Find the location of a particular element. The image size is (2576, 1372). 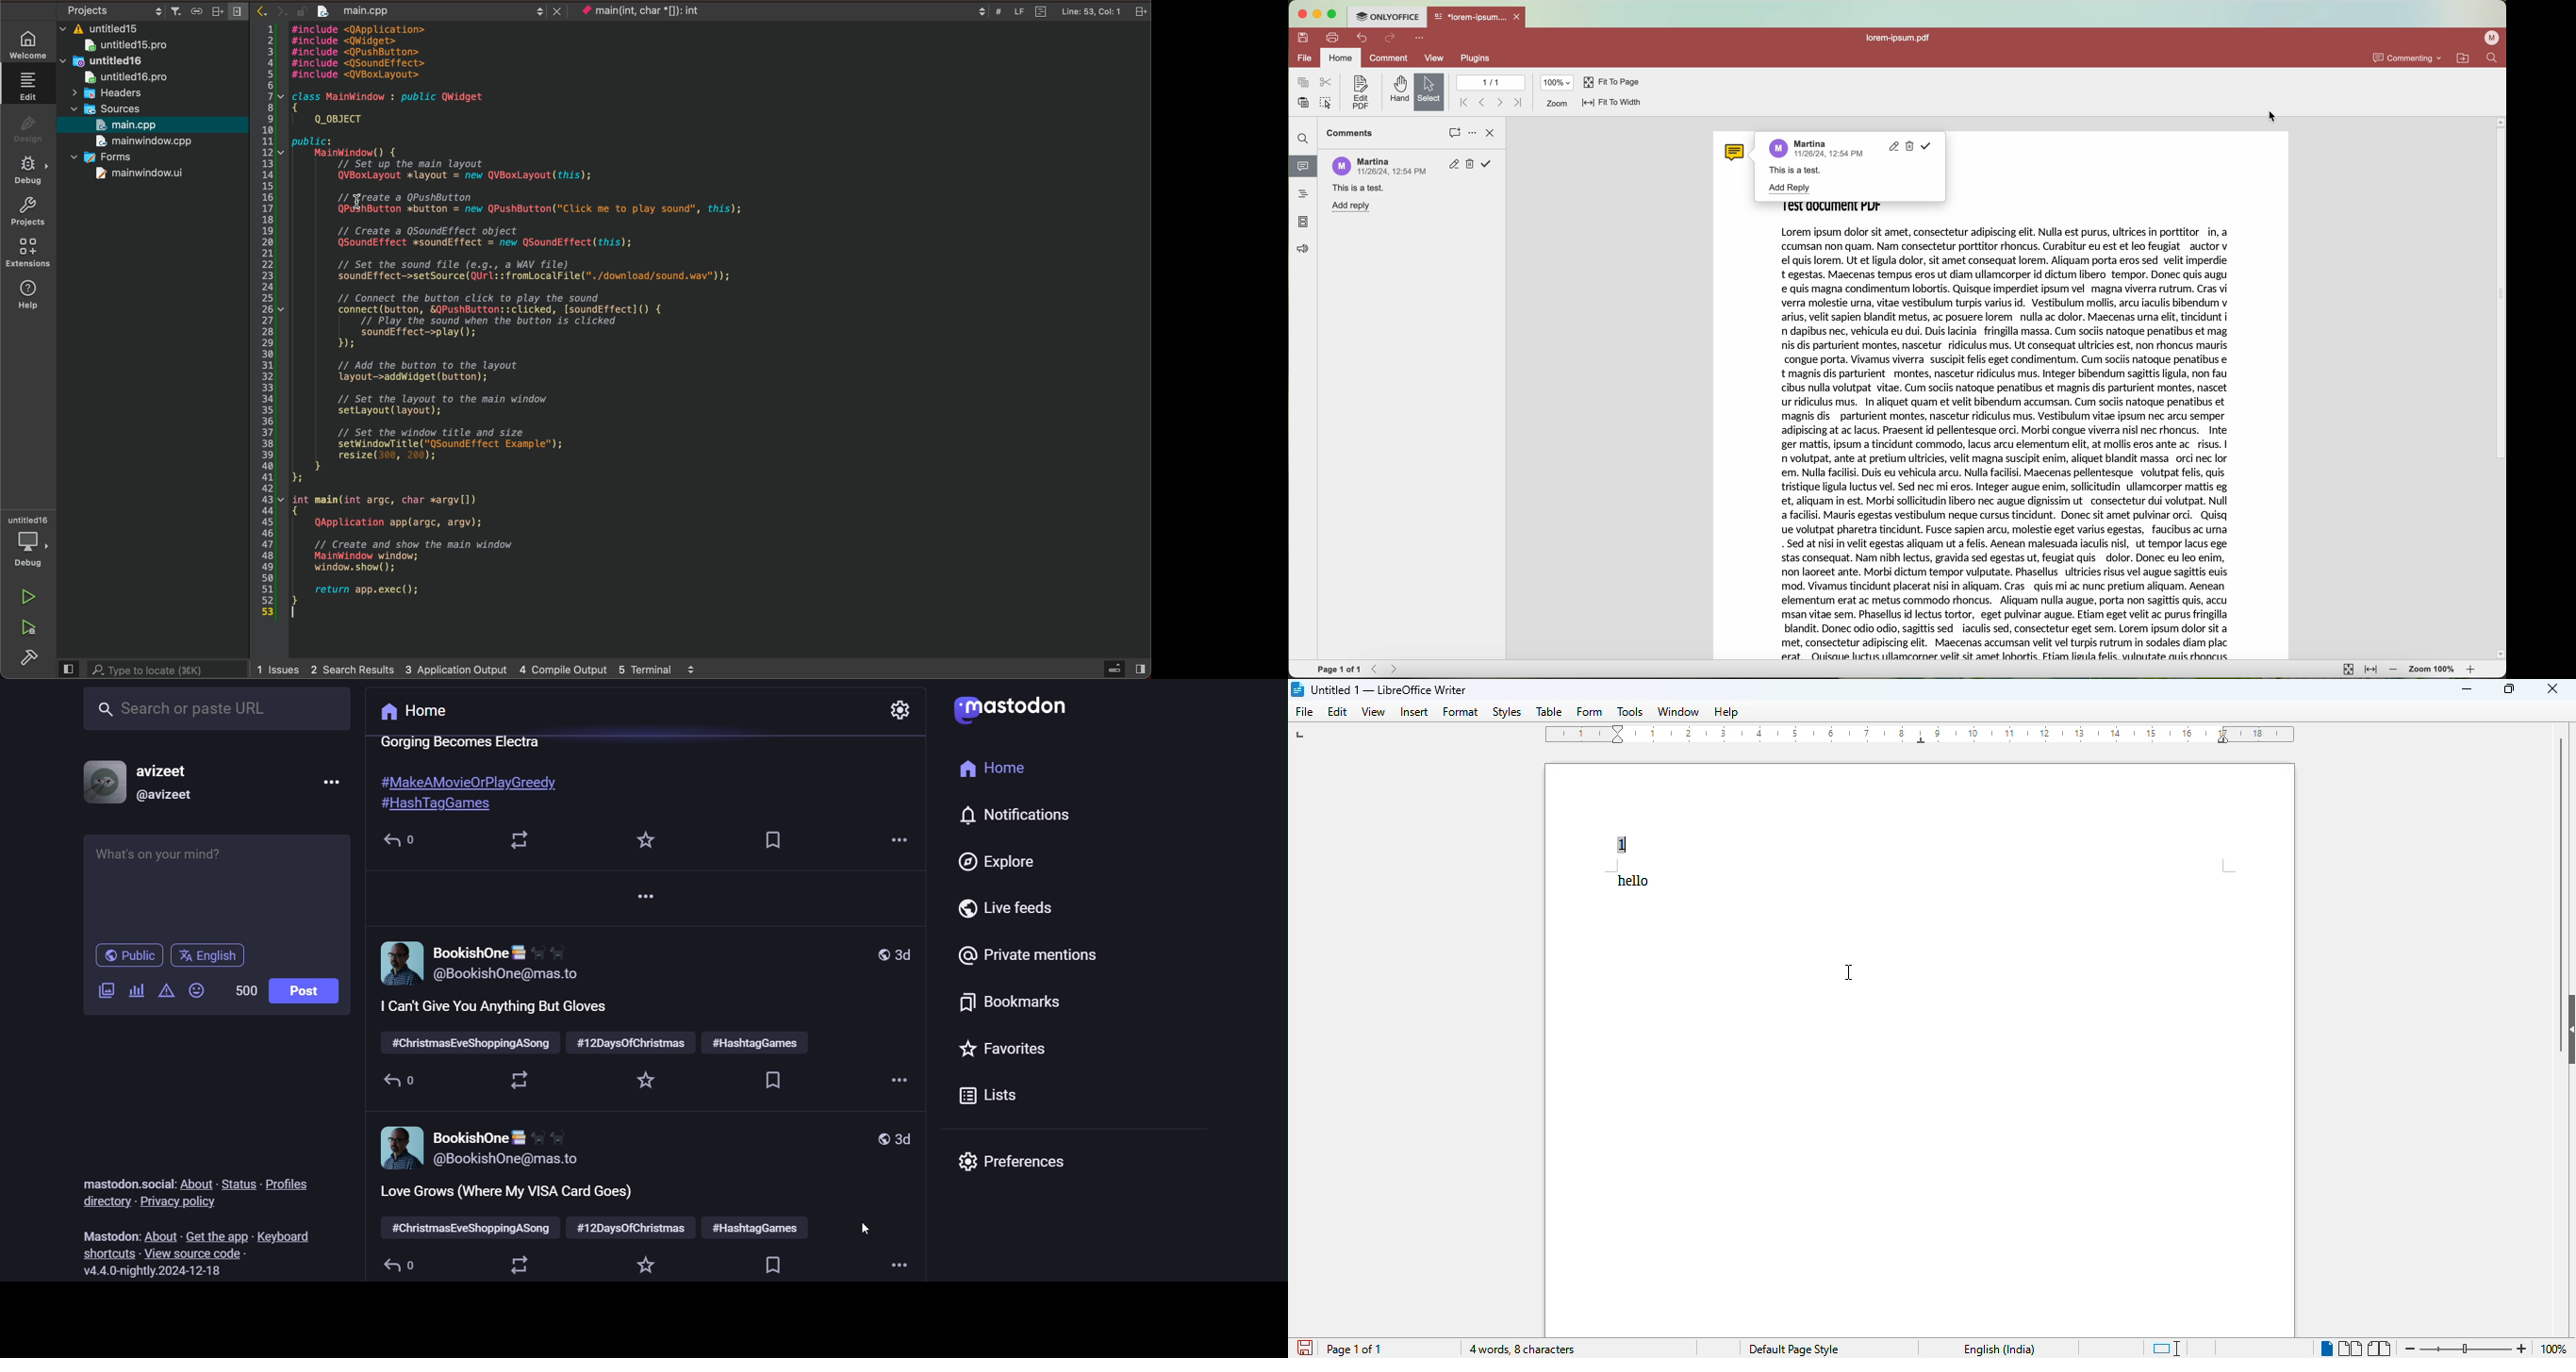

FA is located at coordinates (399, 1147).